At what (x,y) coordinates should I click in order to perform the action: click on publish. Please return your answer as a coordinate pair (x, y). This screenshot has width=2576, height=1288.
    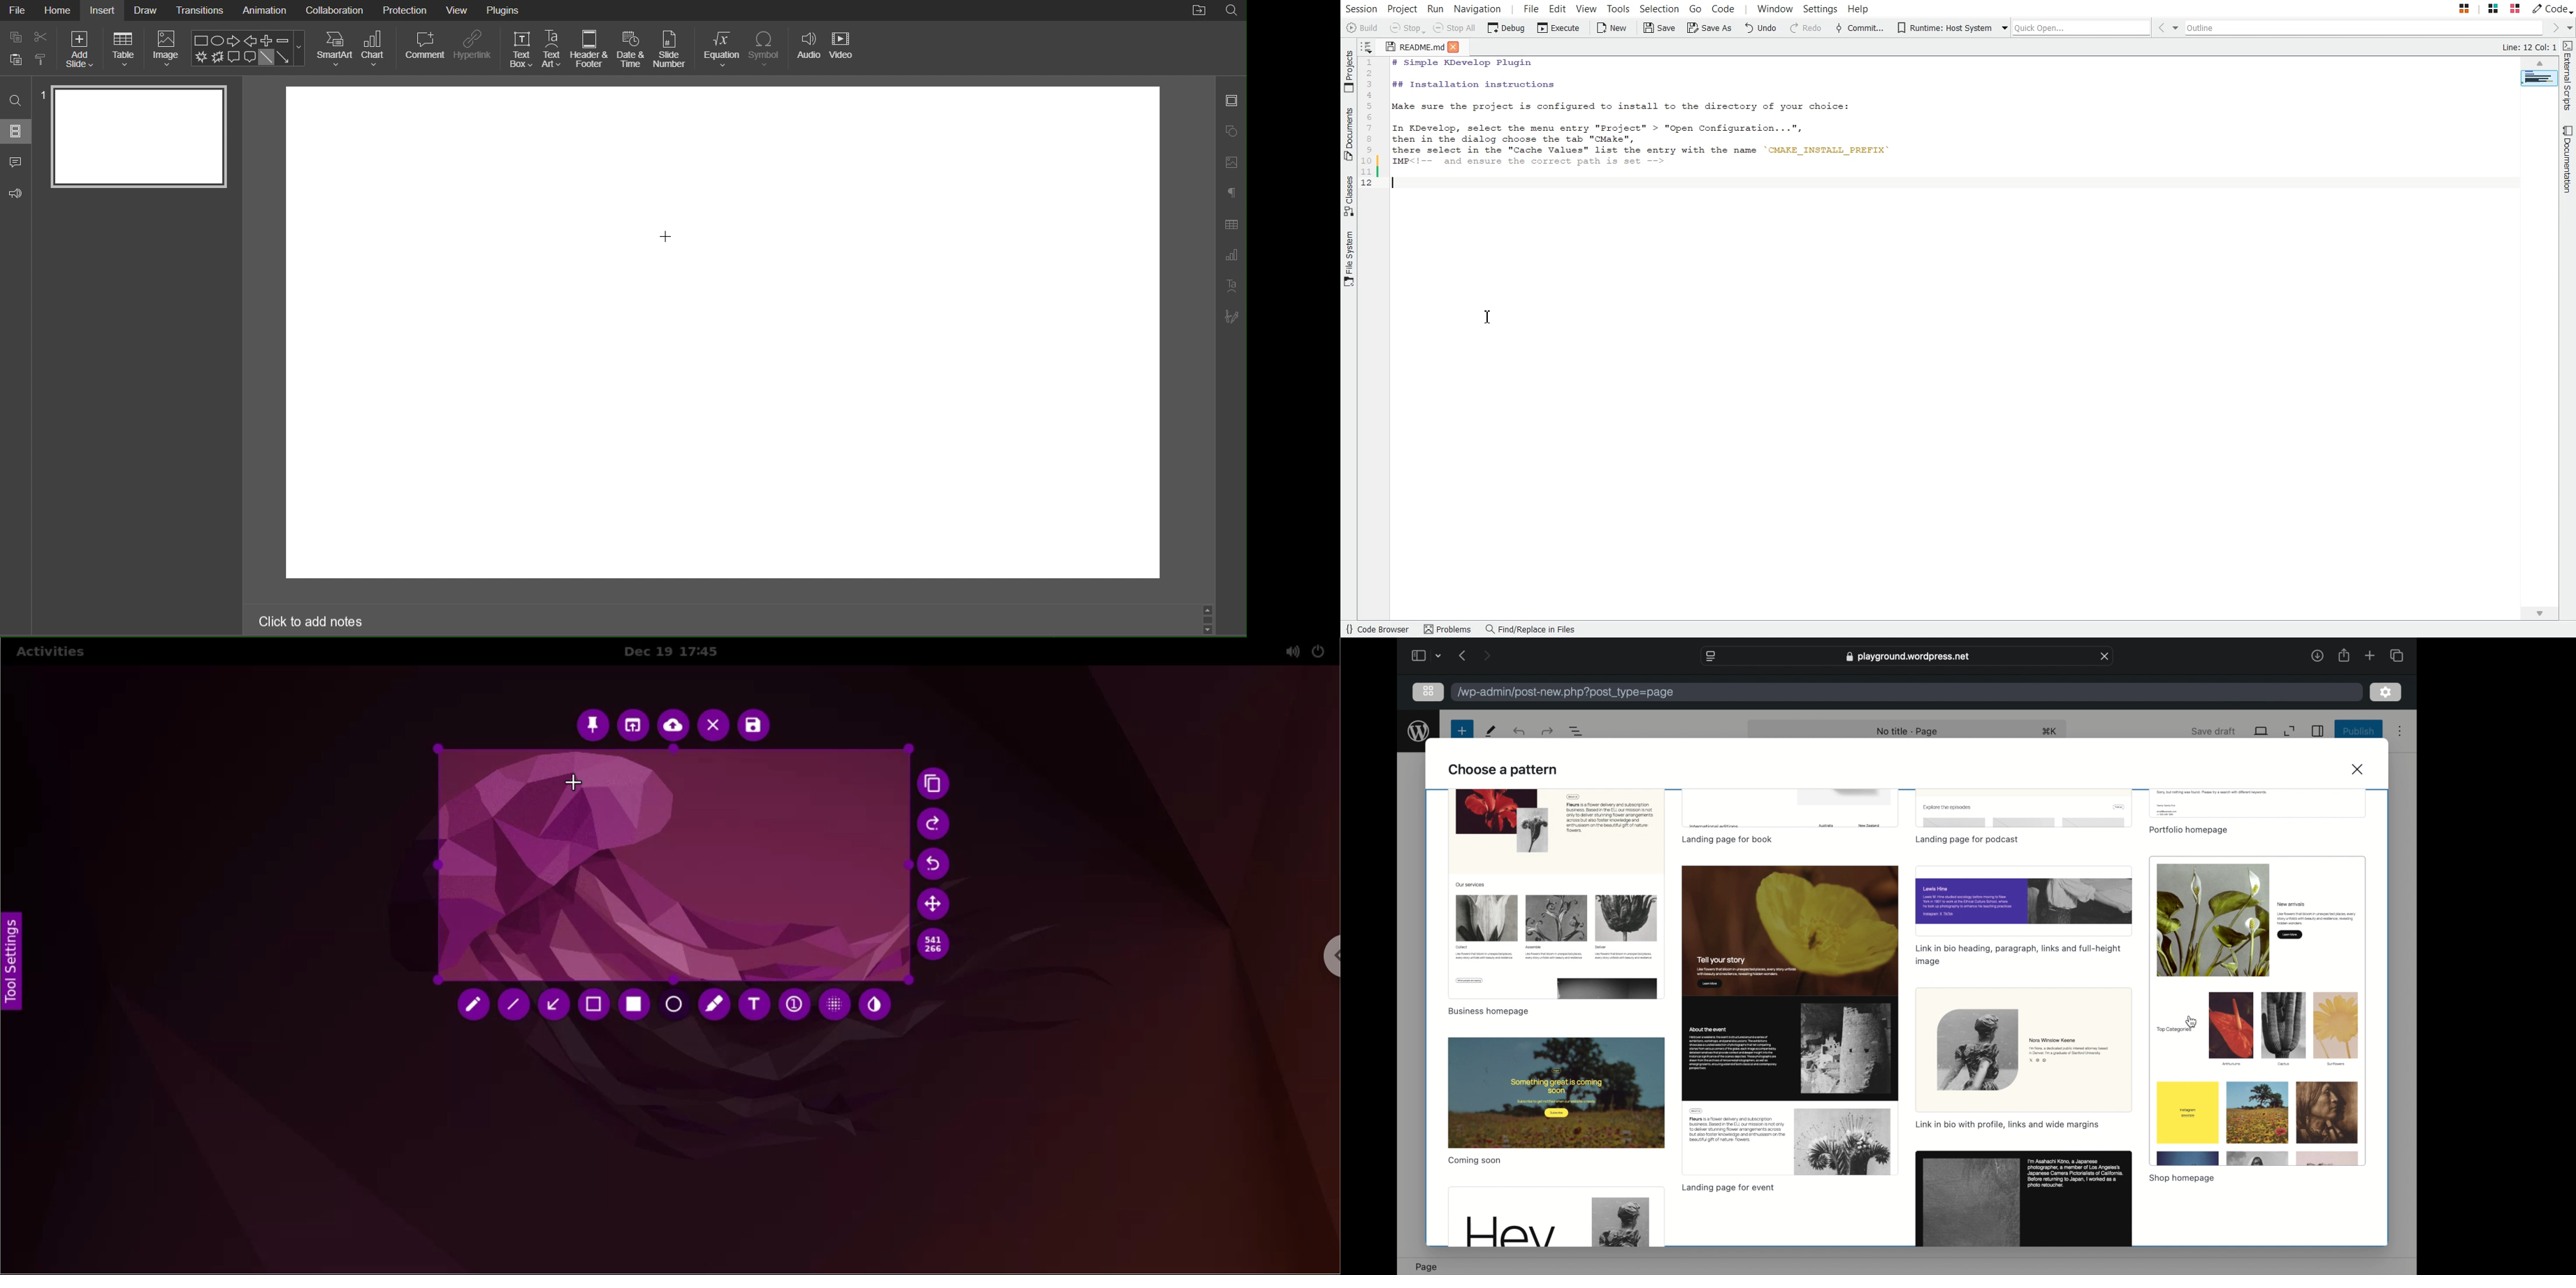
    Looking at the image, I should click on (2358, 731).